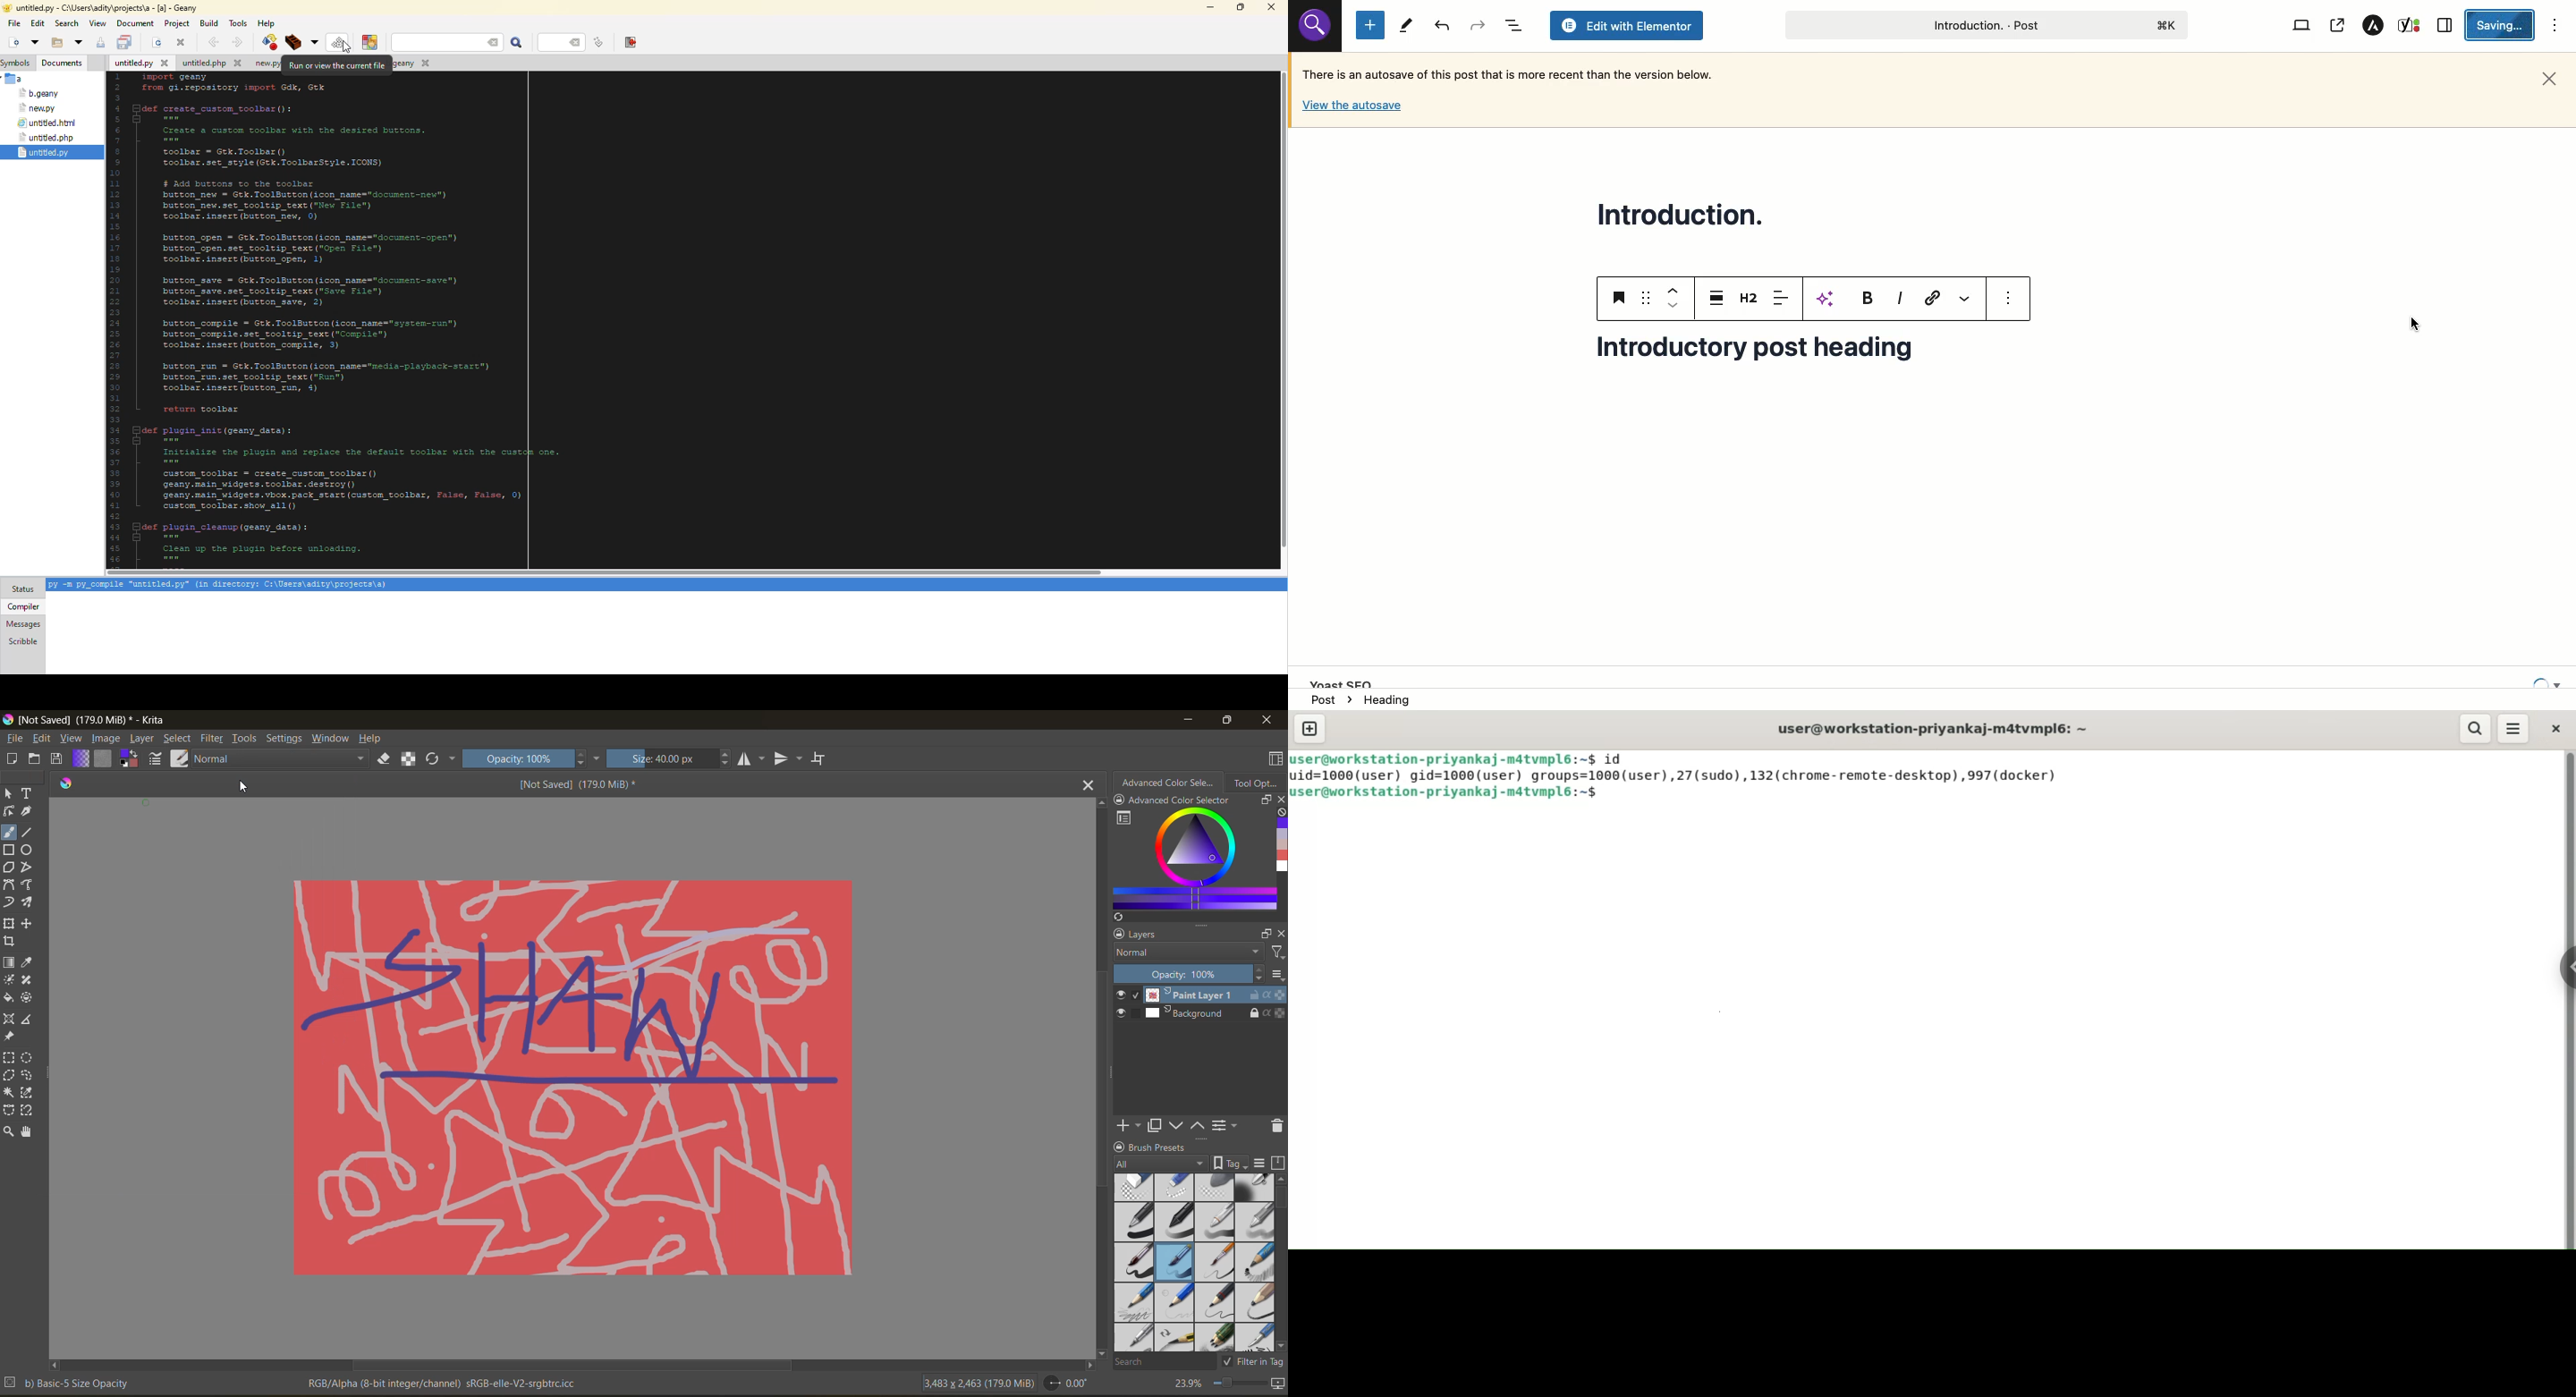 Image resolution: width=2576 pixels, height=1400 pixels. I want to click on layer, so click(141, 738).